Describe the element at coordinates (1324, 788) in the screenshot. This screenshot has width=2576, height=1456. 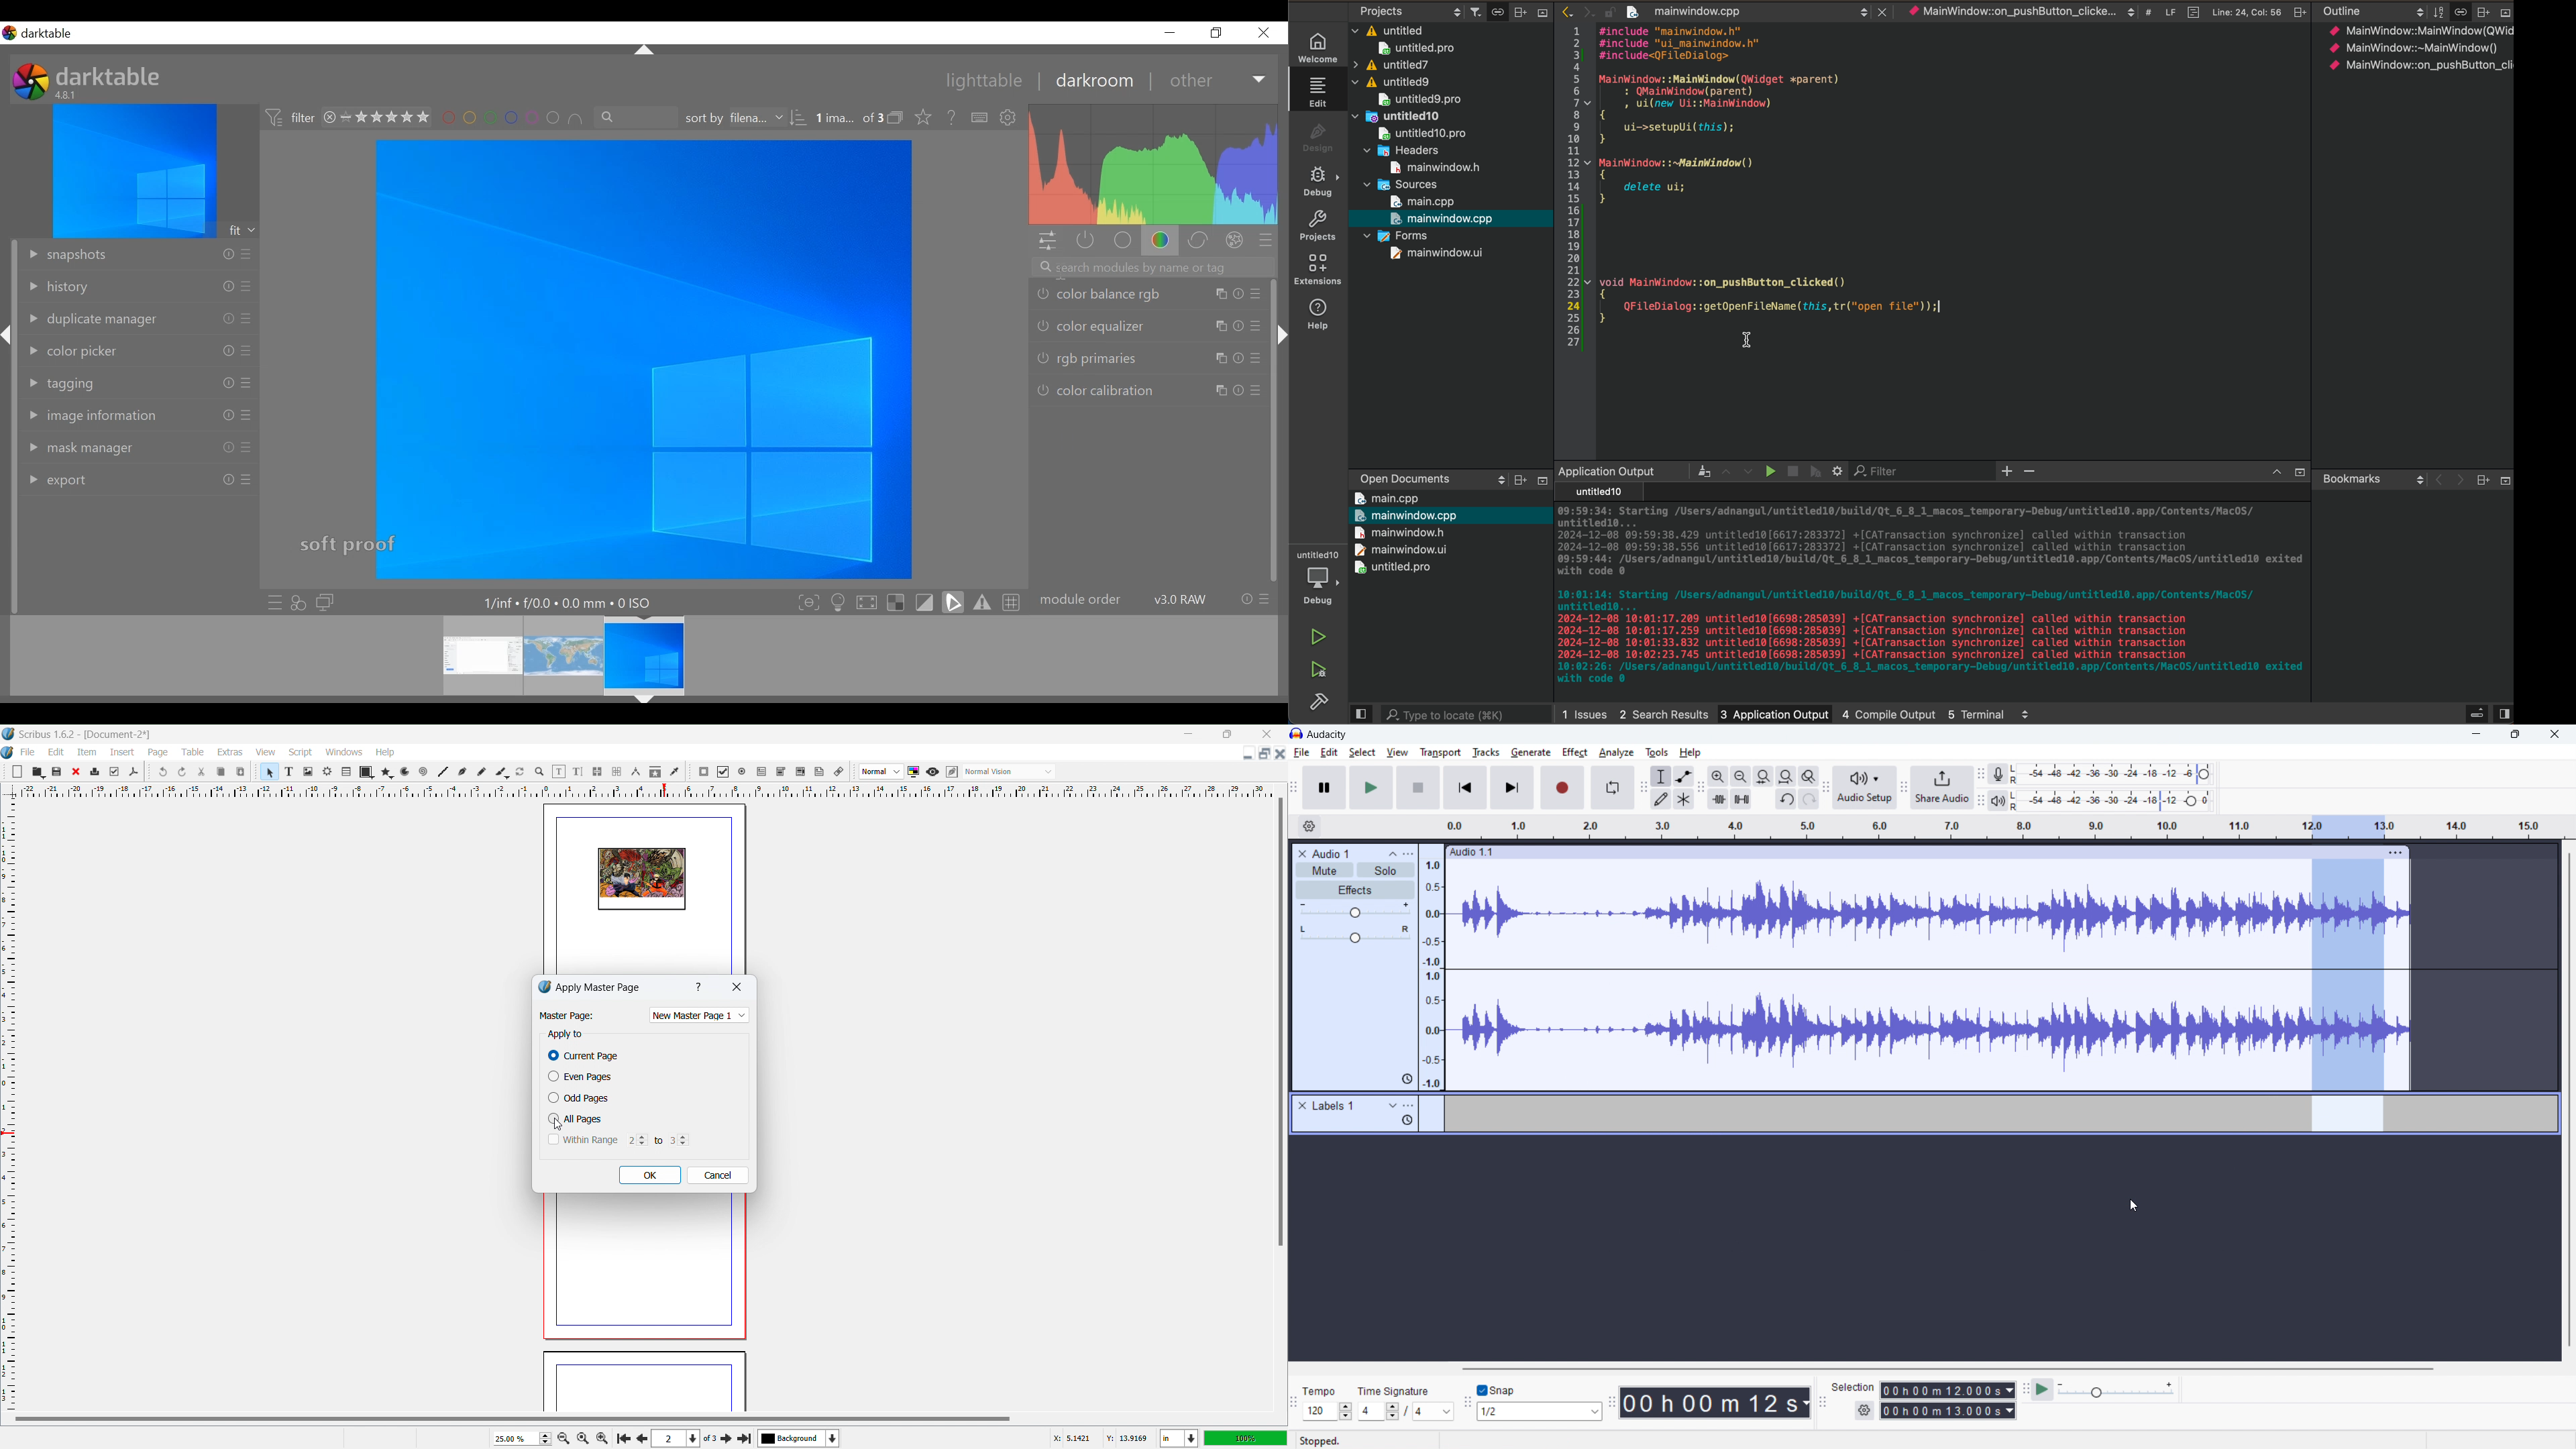
I see `pause` at that location.